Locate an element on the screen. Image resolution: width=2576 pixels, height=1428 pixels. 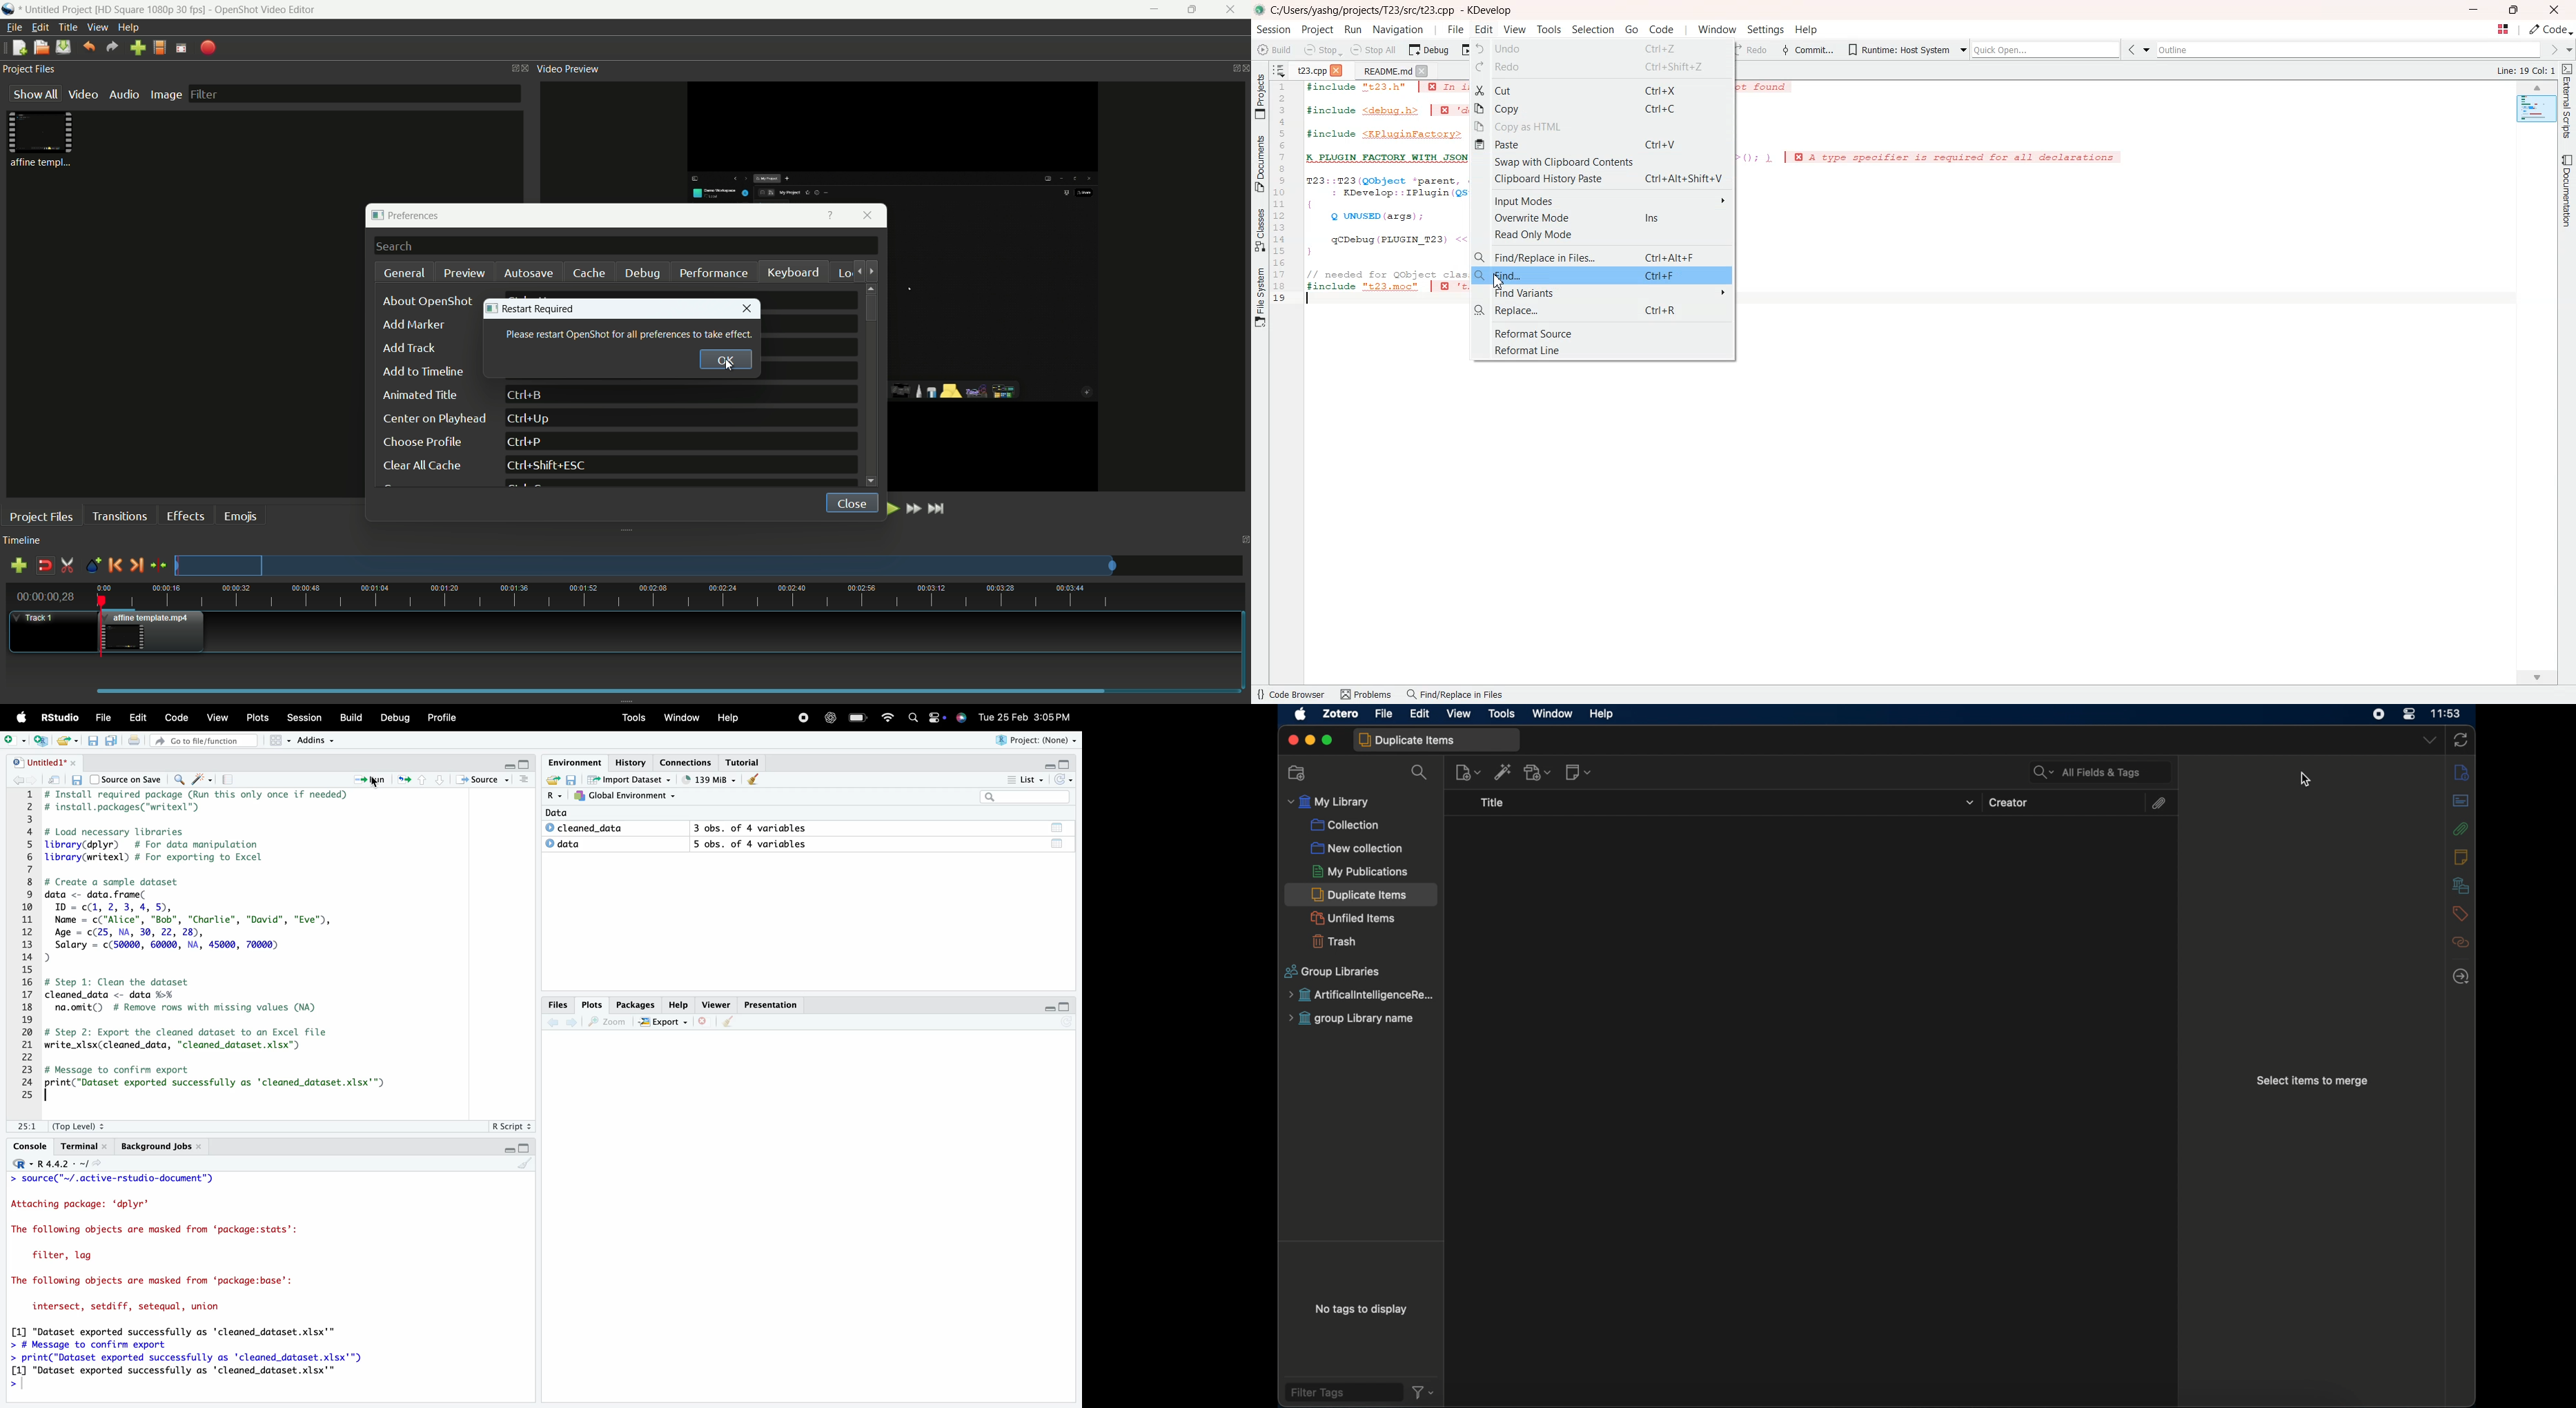
Global Environment is located at coordinates (627, 796).